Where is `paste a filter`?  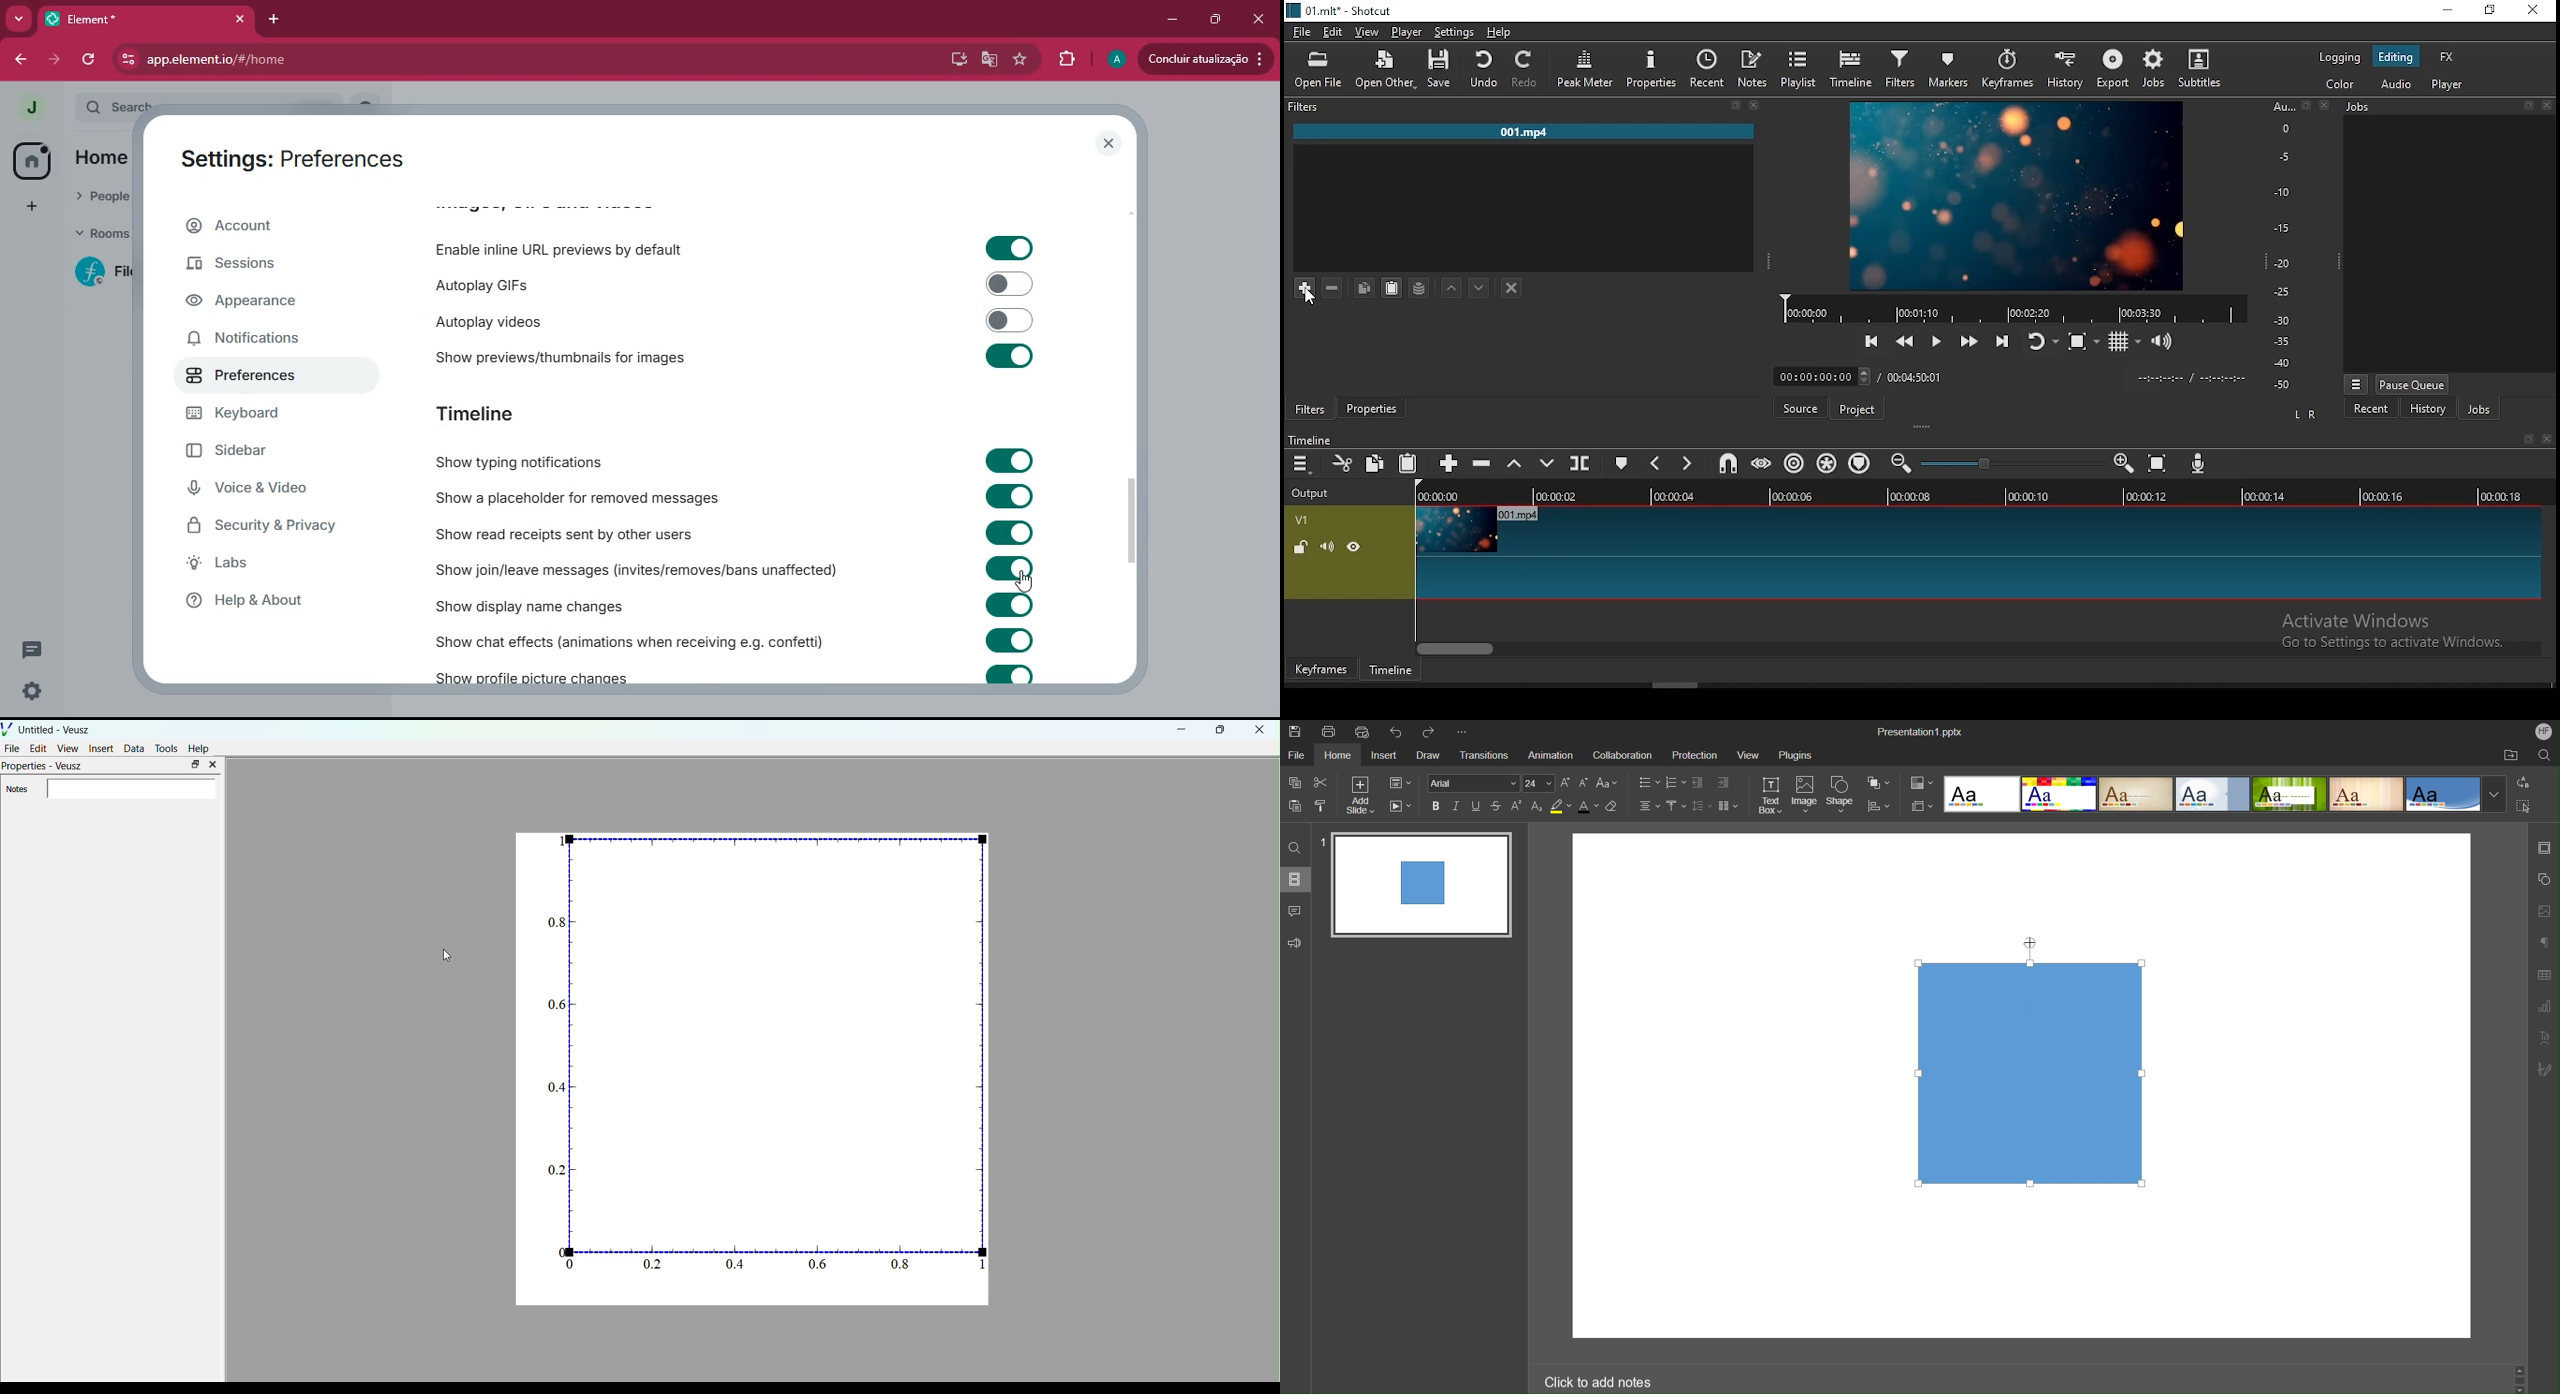 paste a filter is located at coordinates (1391, 288).